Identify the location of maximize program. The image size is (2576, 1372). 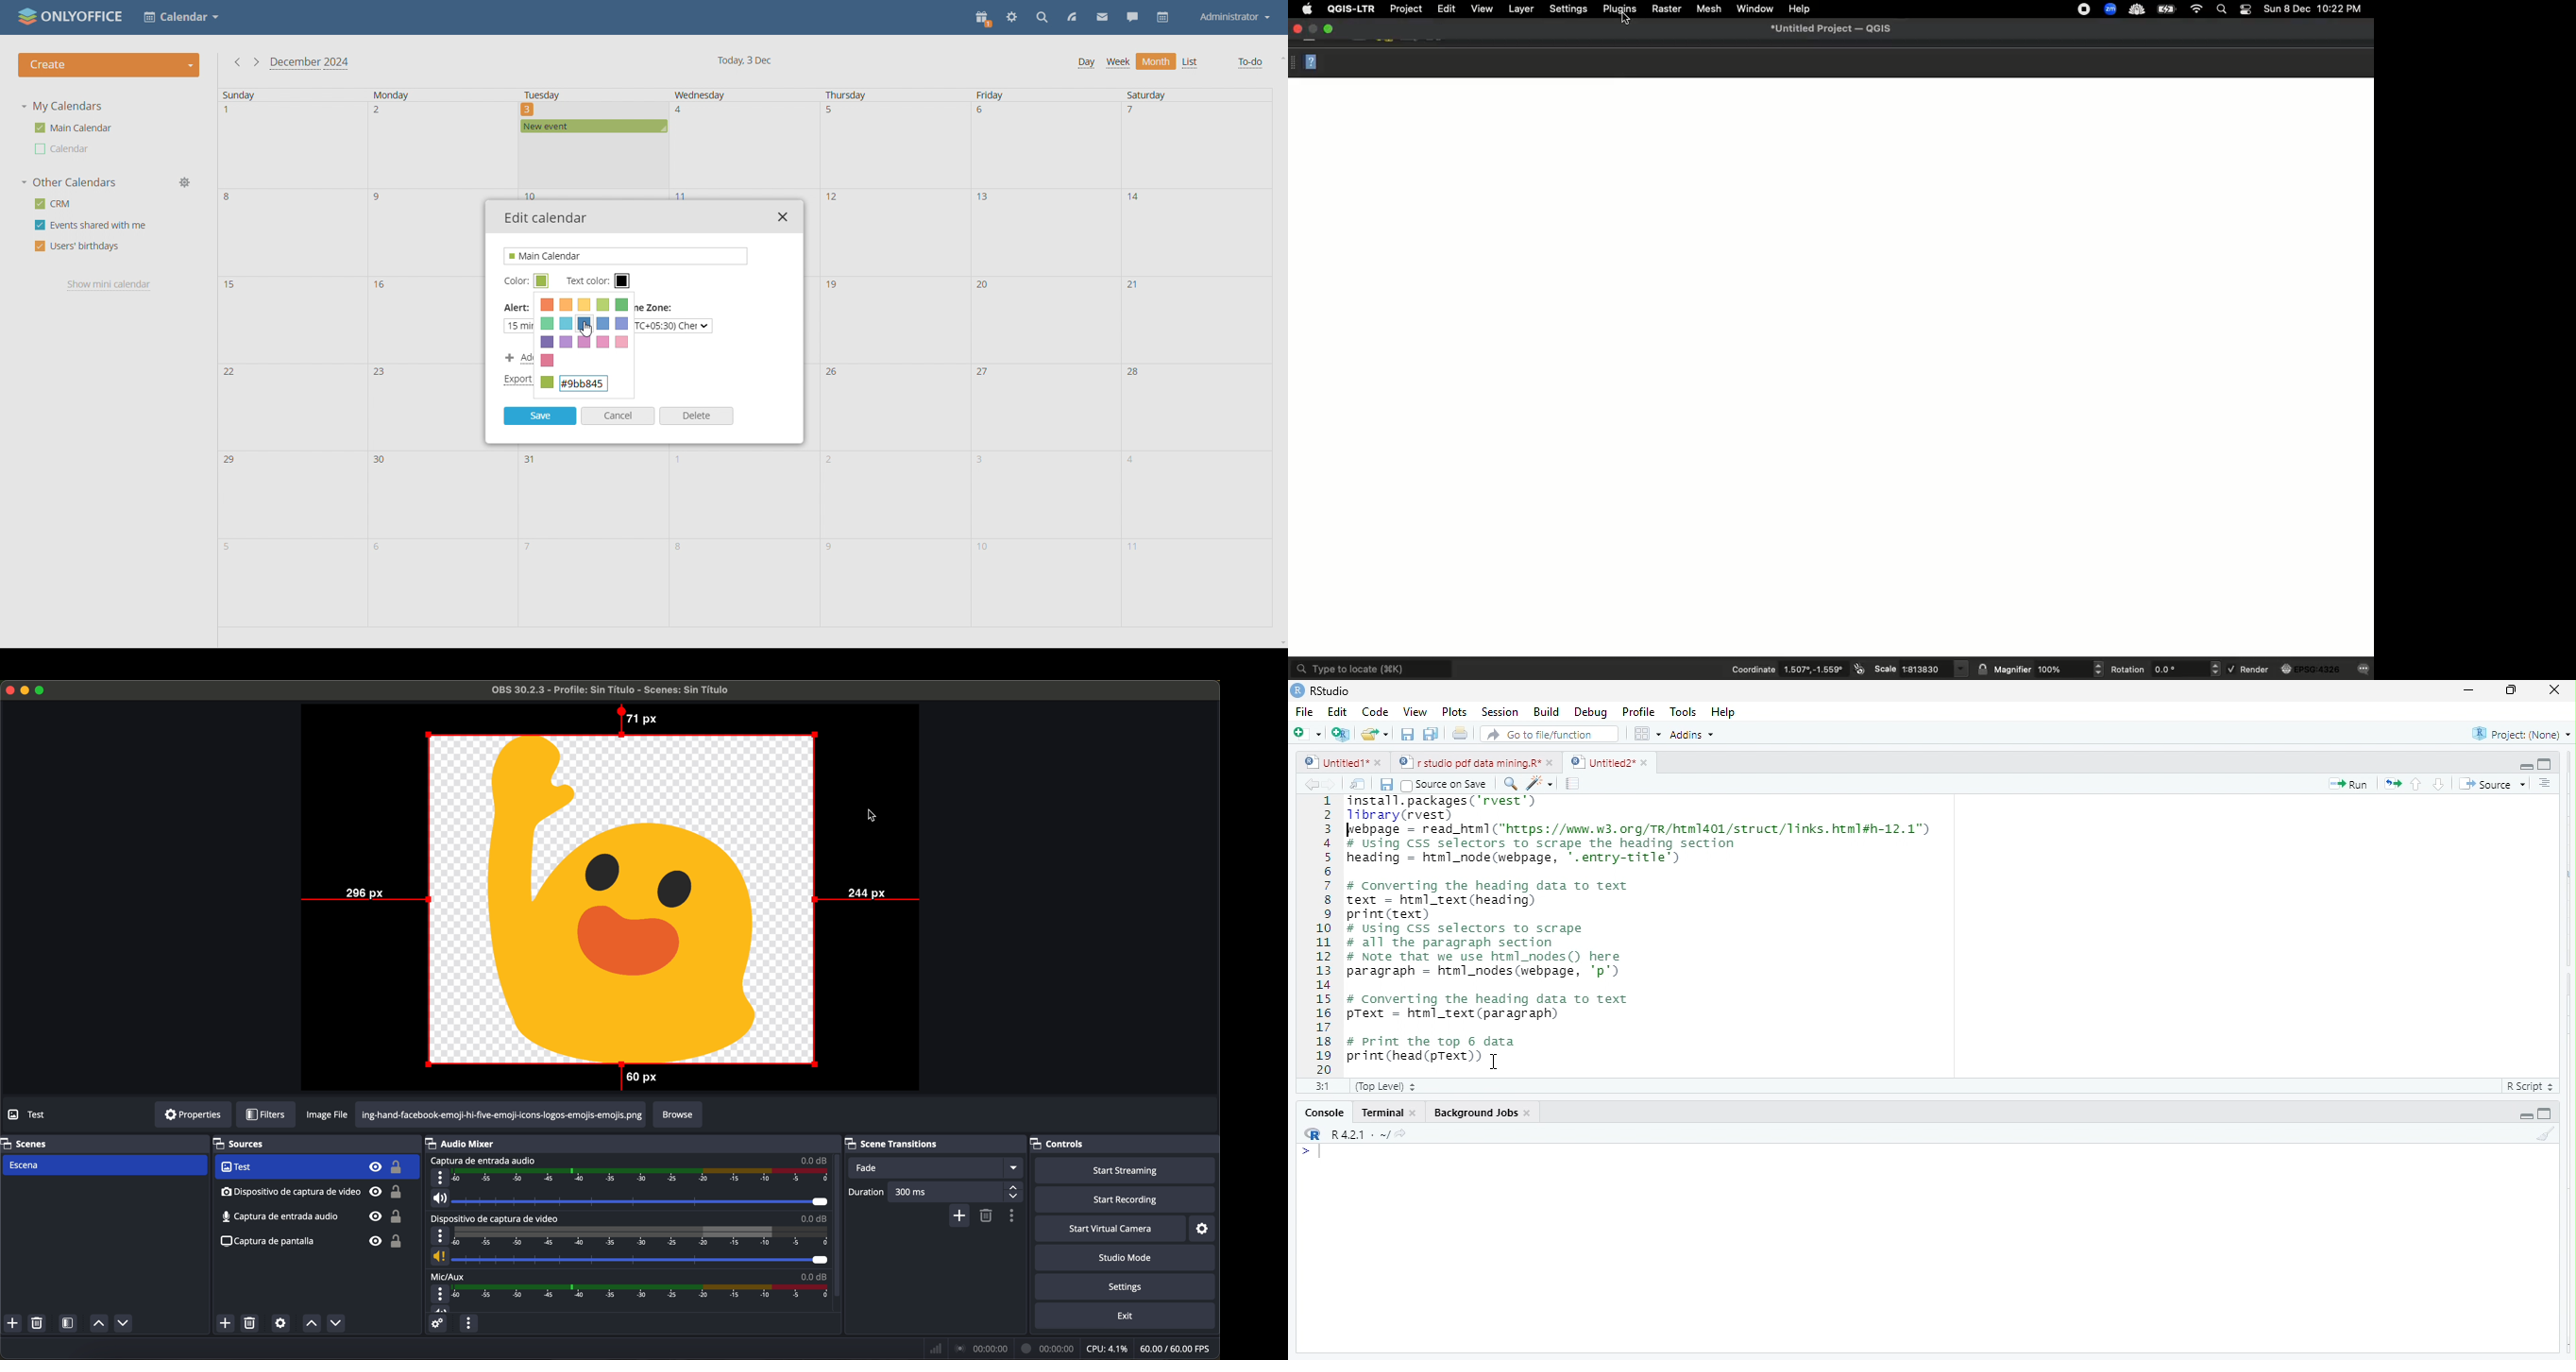
(42, 689).